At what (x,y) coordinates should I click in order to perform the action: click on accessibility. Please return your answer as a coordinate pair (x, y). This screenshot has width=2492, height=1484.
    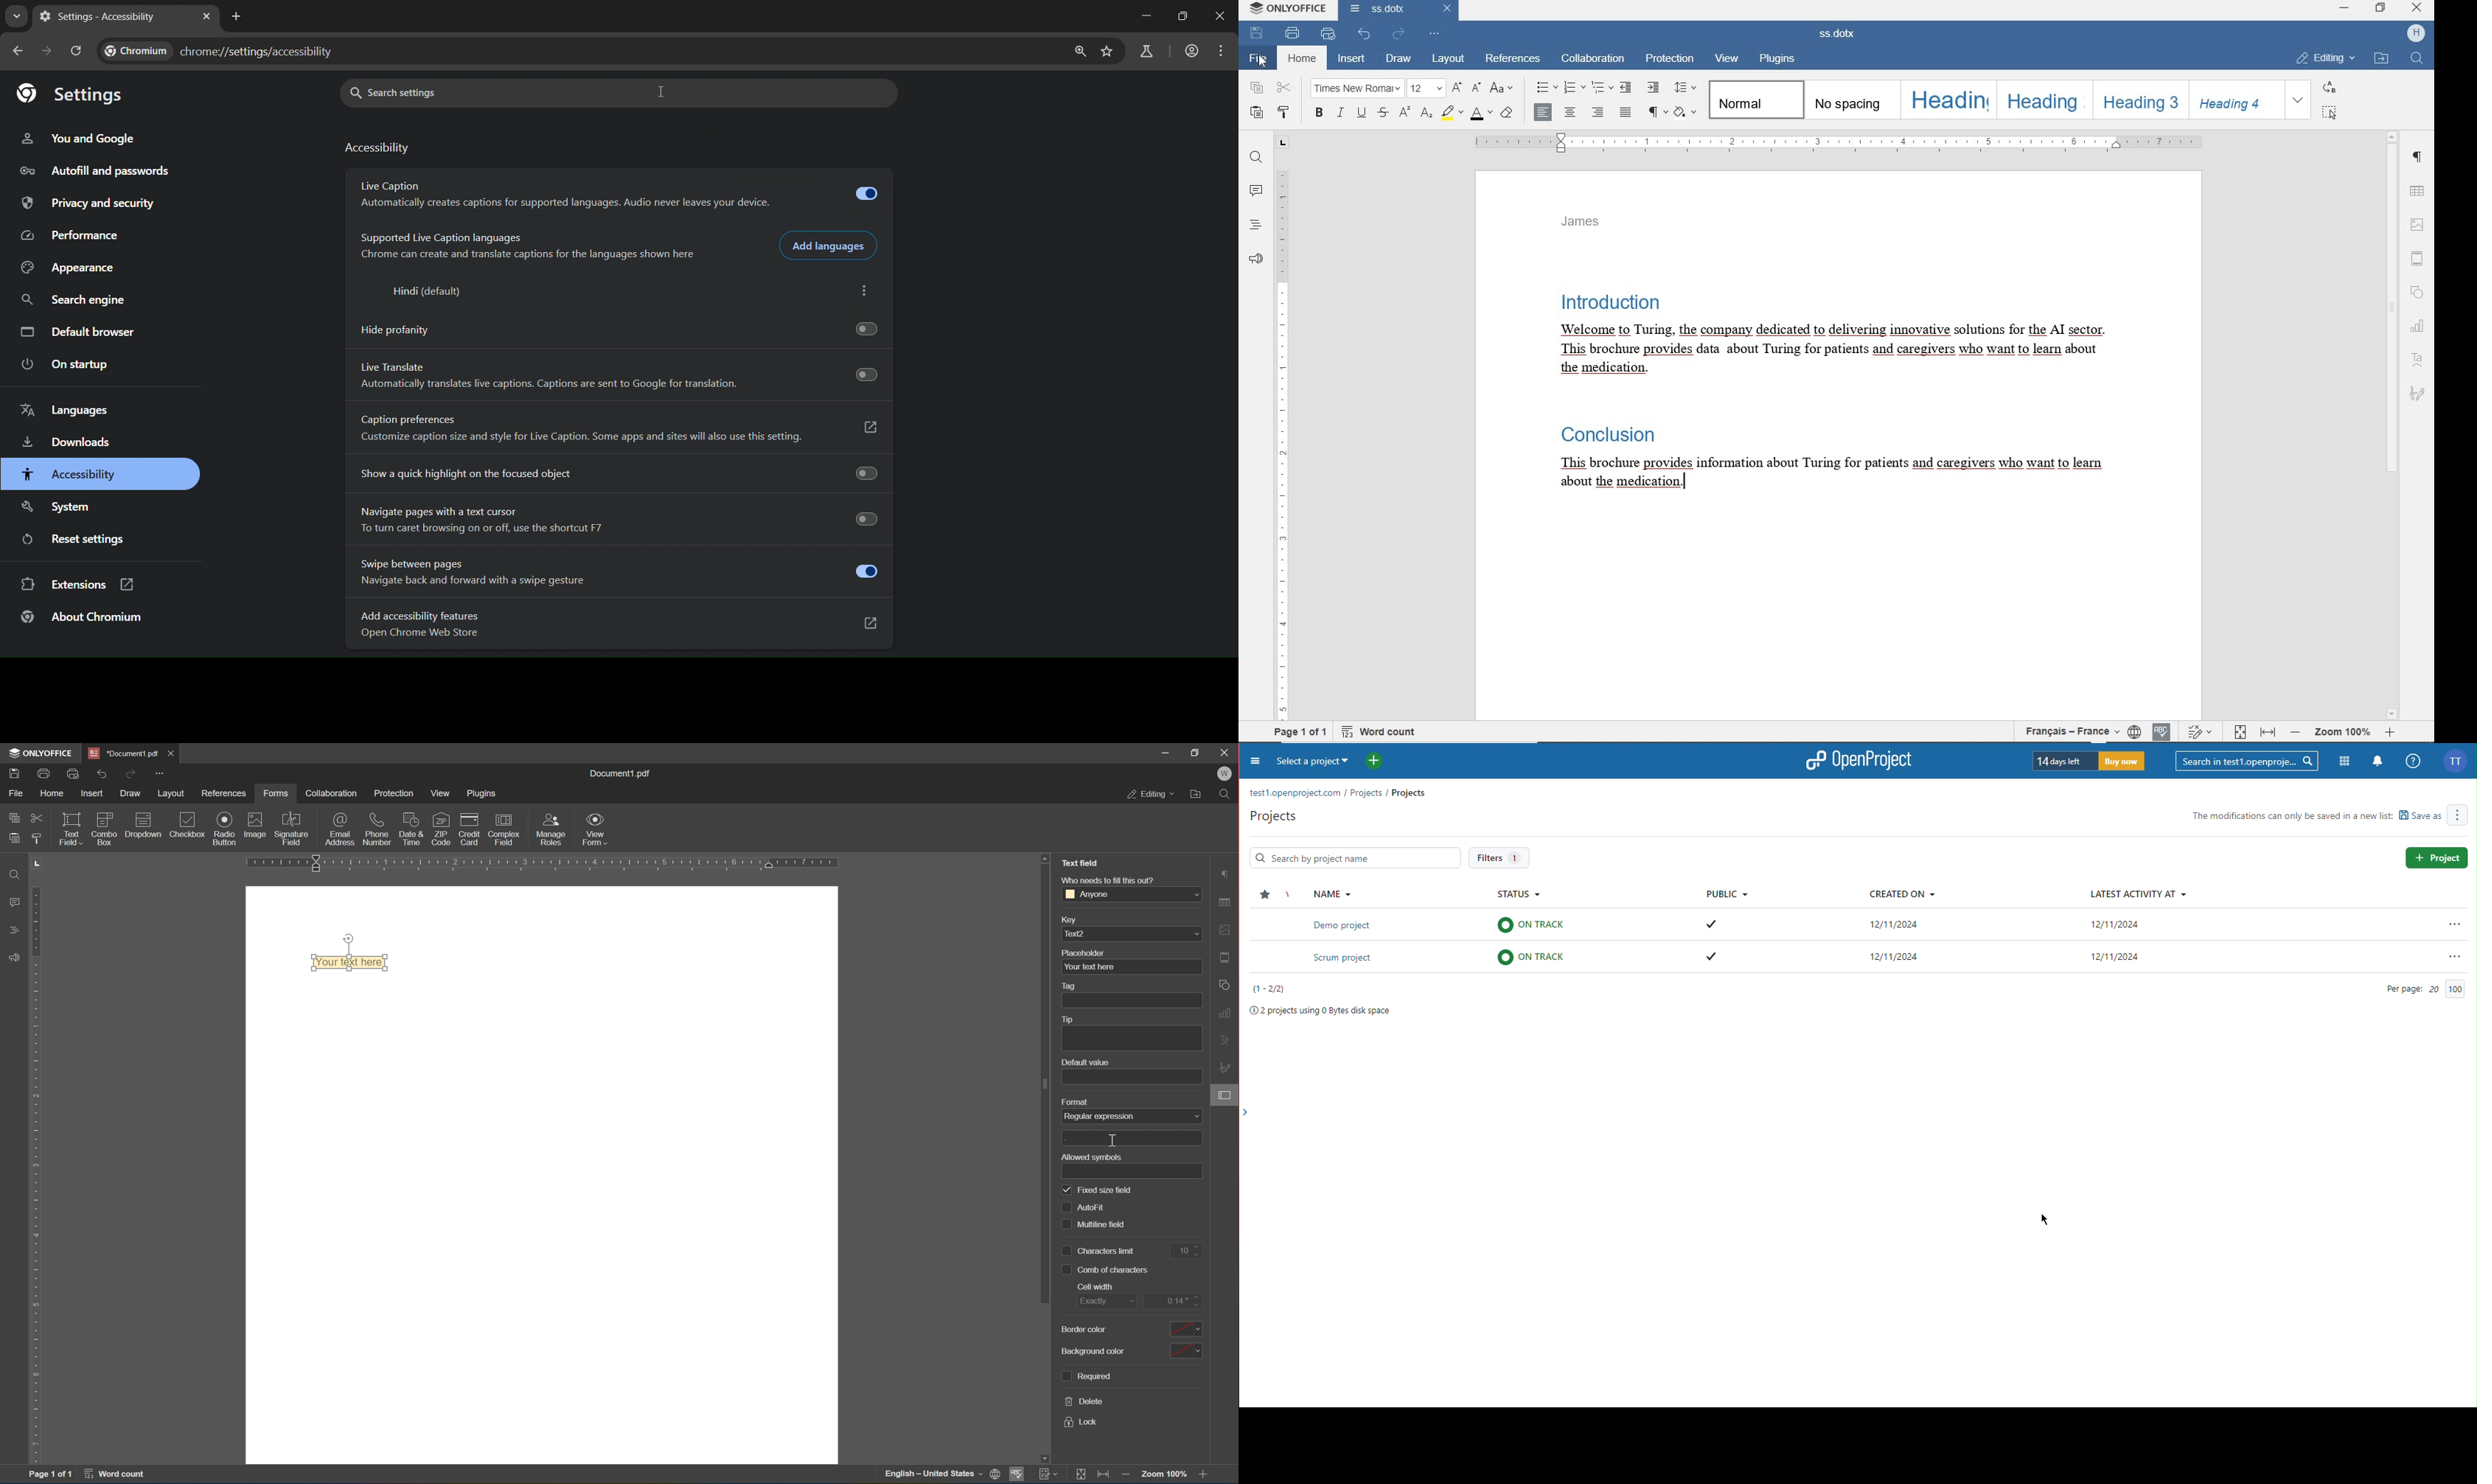
    Looking at the image, I should click on (379, 148).